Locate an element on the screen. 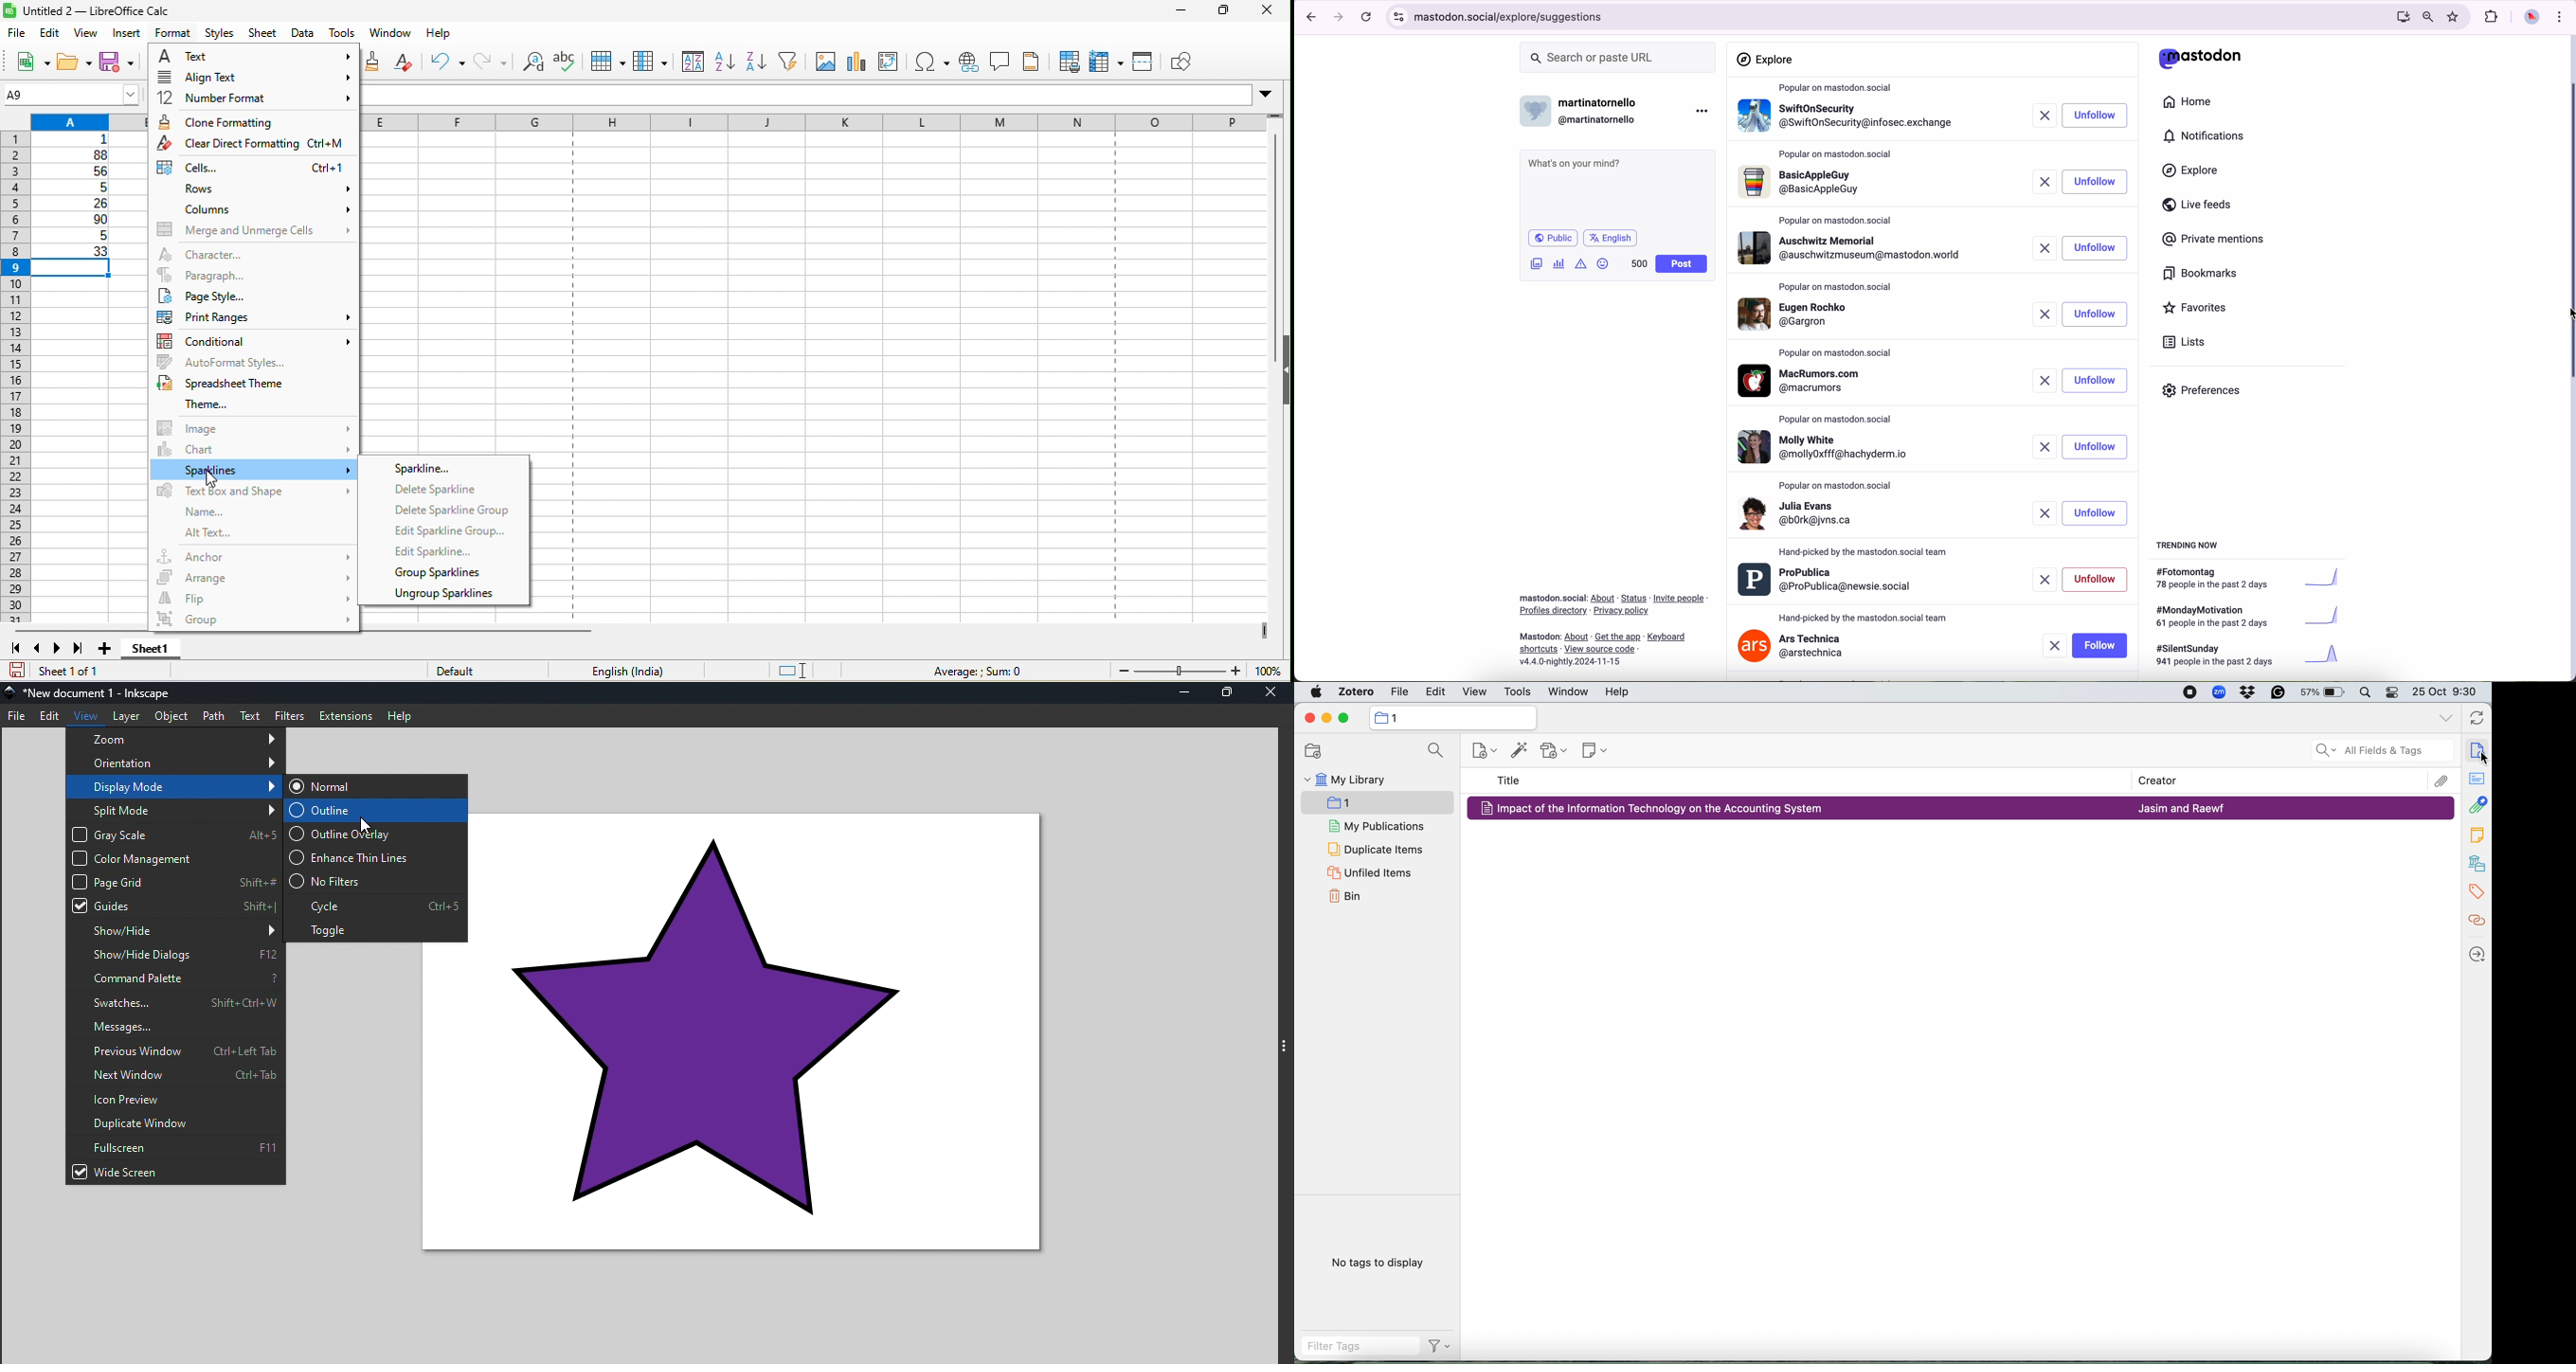 The height and width of the screenshot is (1372, 2576). abstract is located at coordinates (2475, 780).